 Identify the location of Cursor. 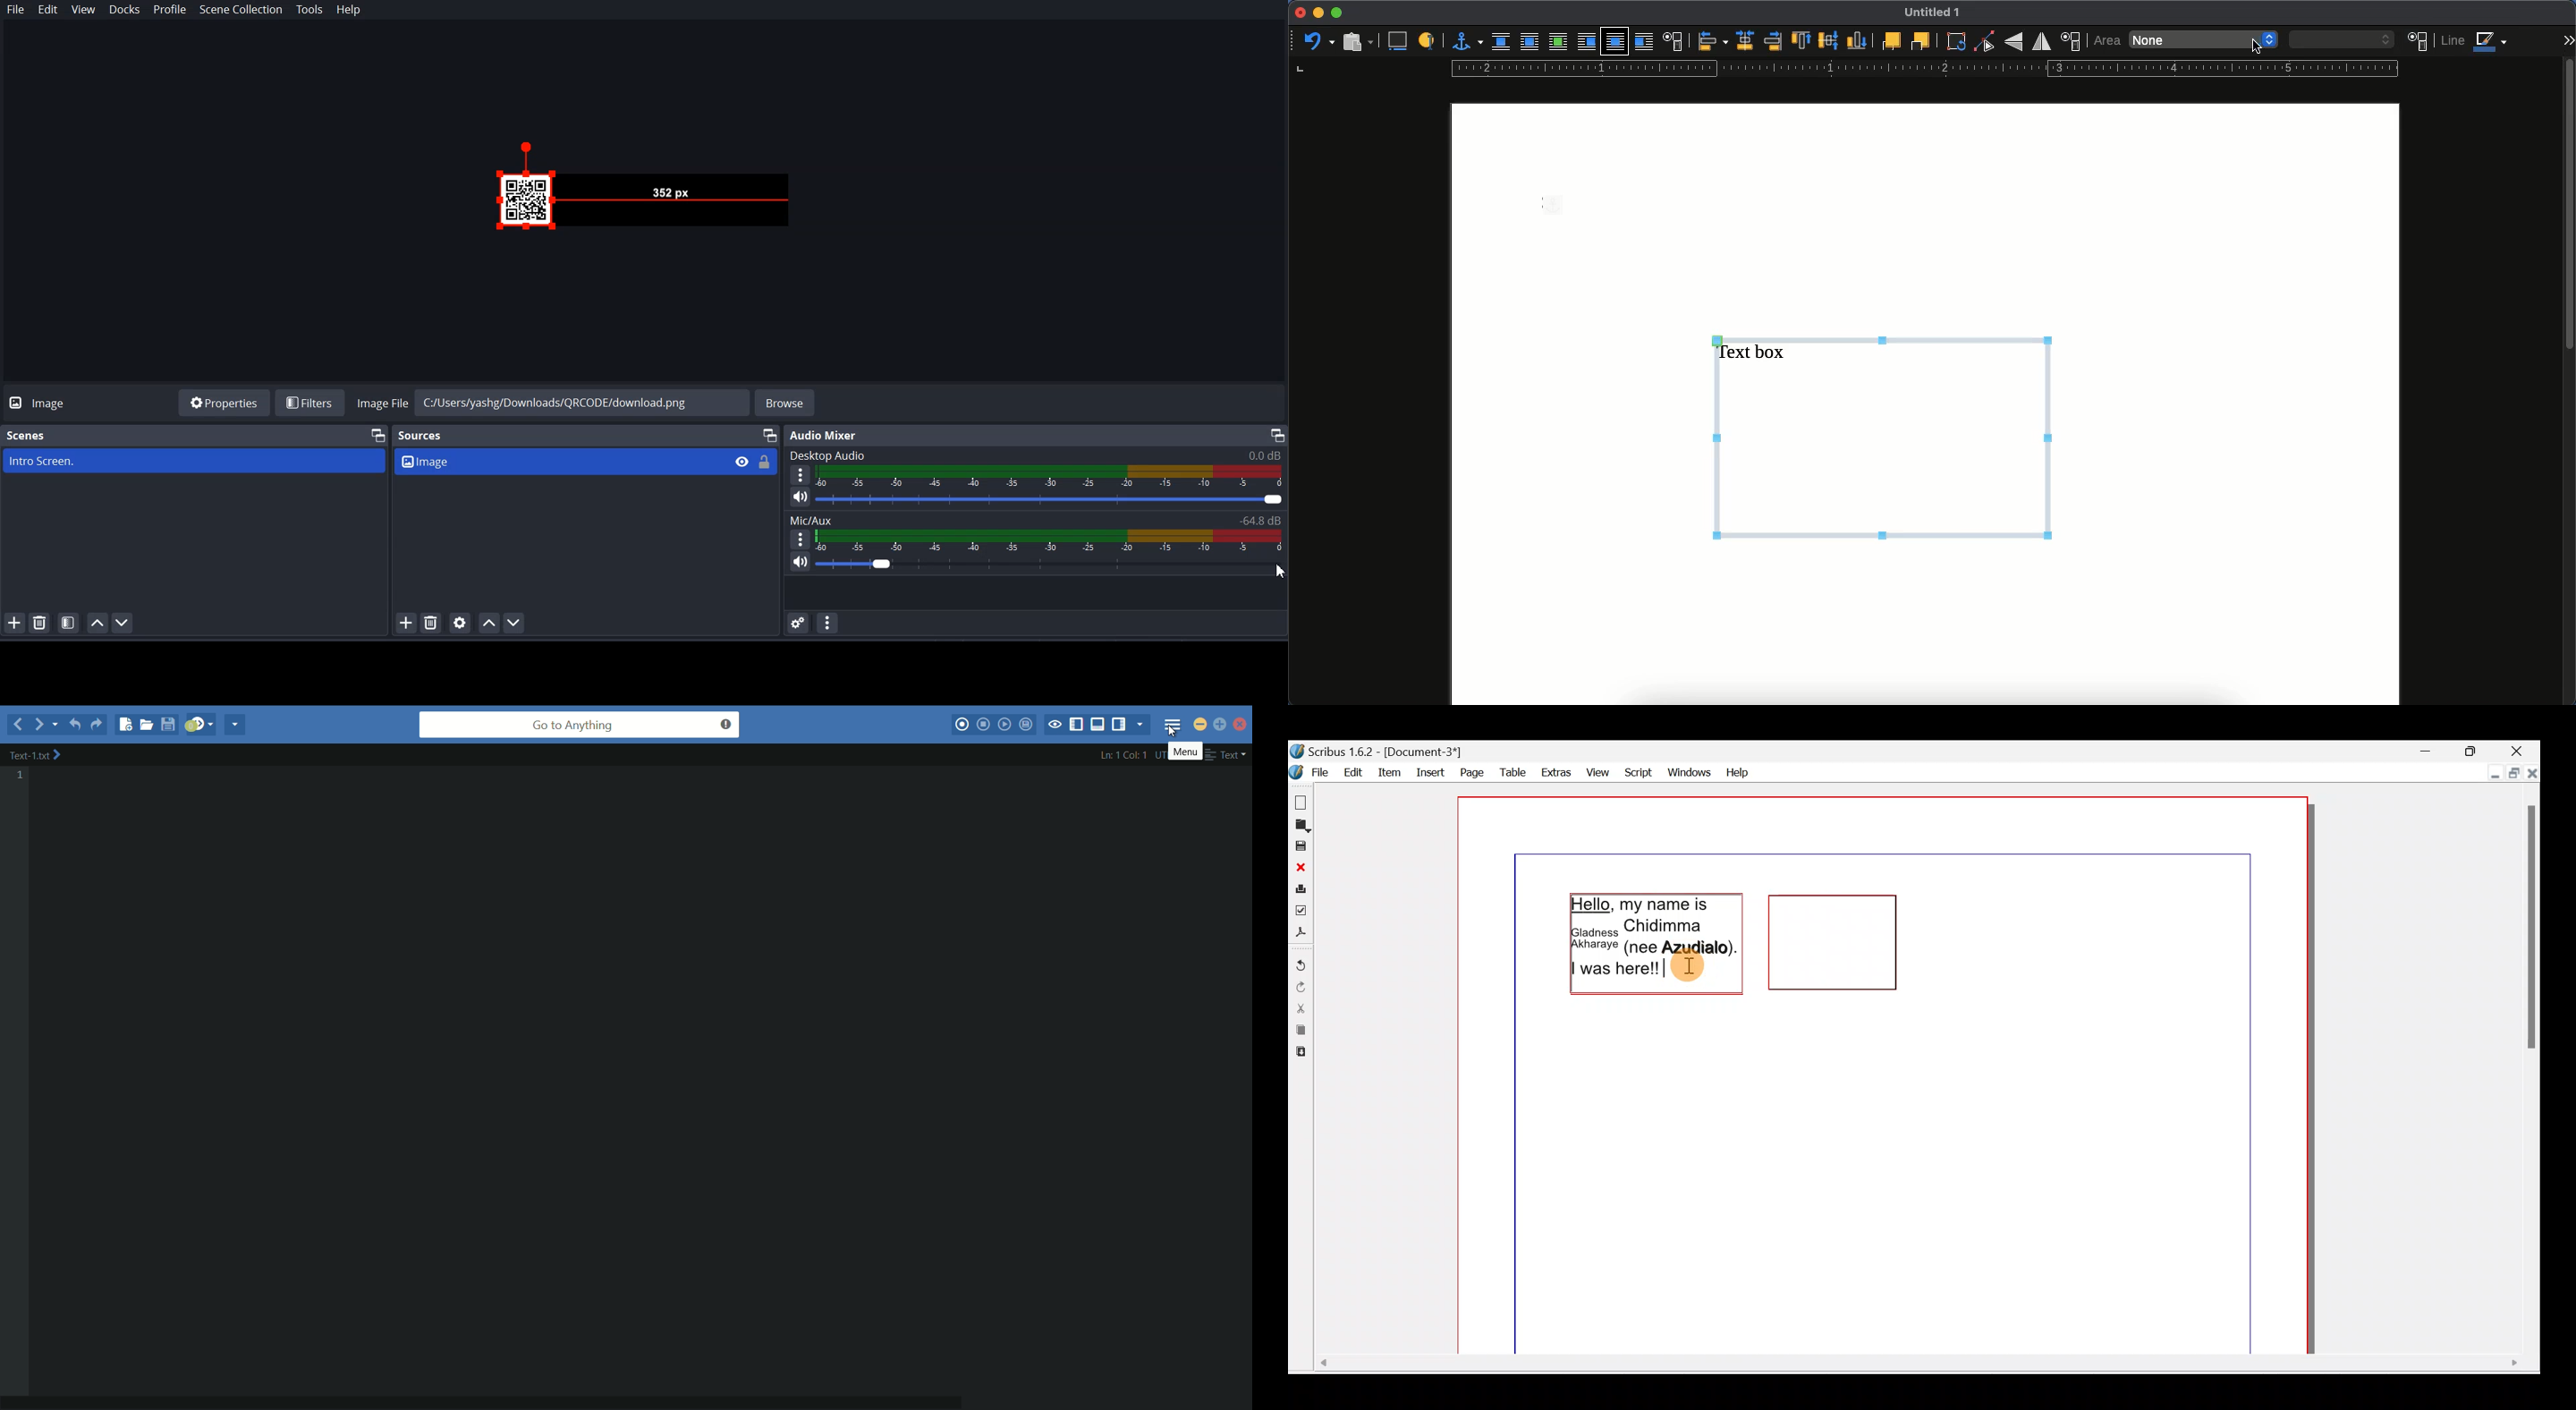
(1689, 972).